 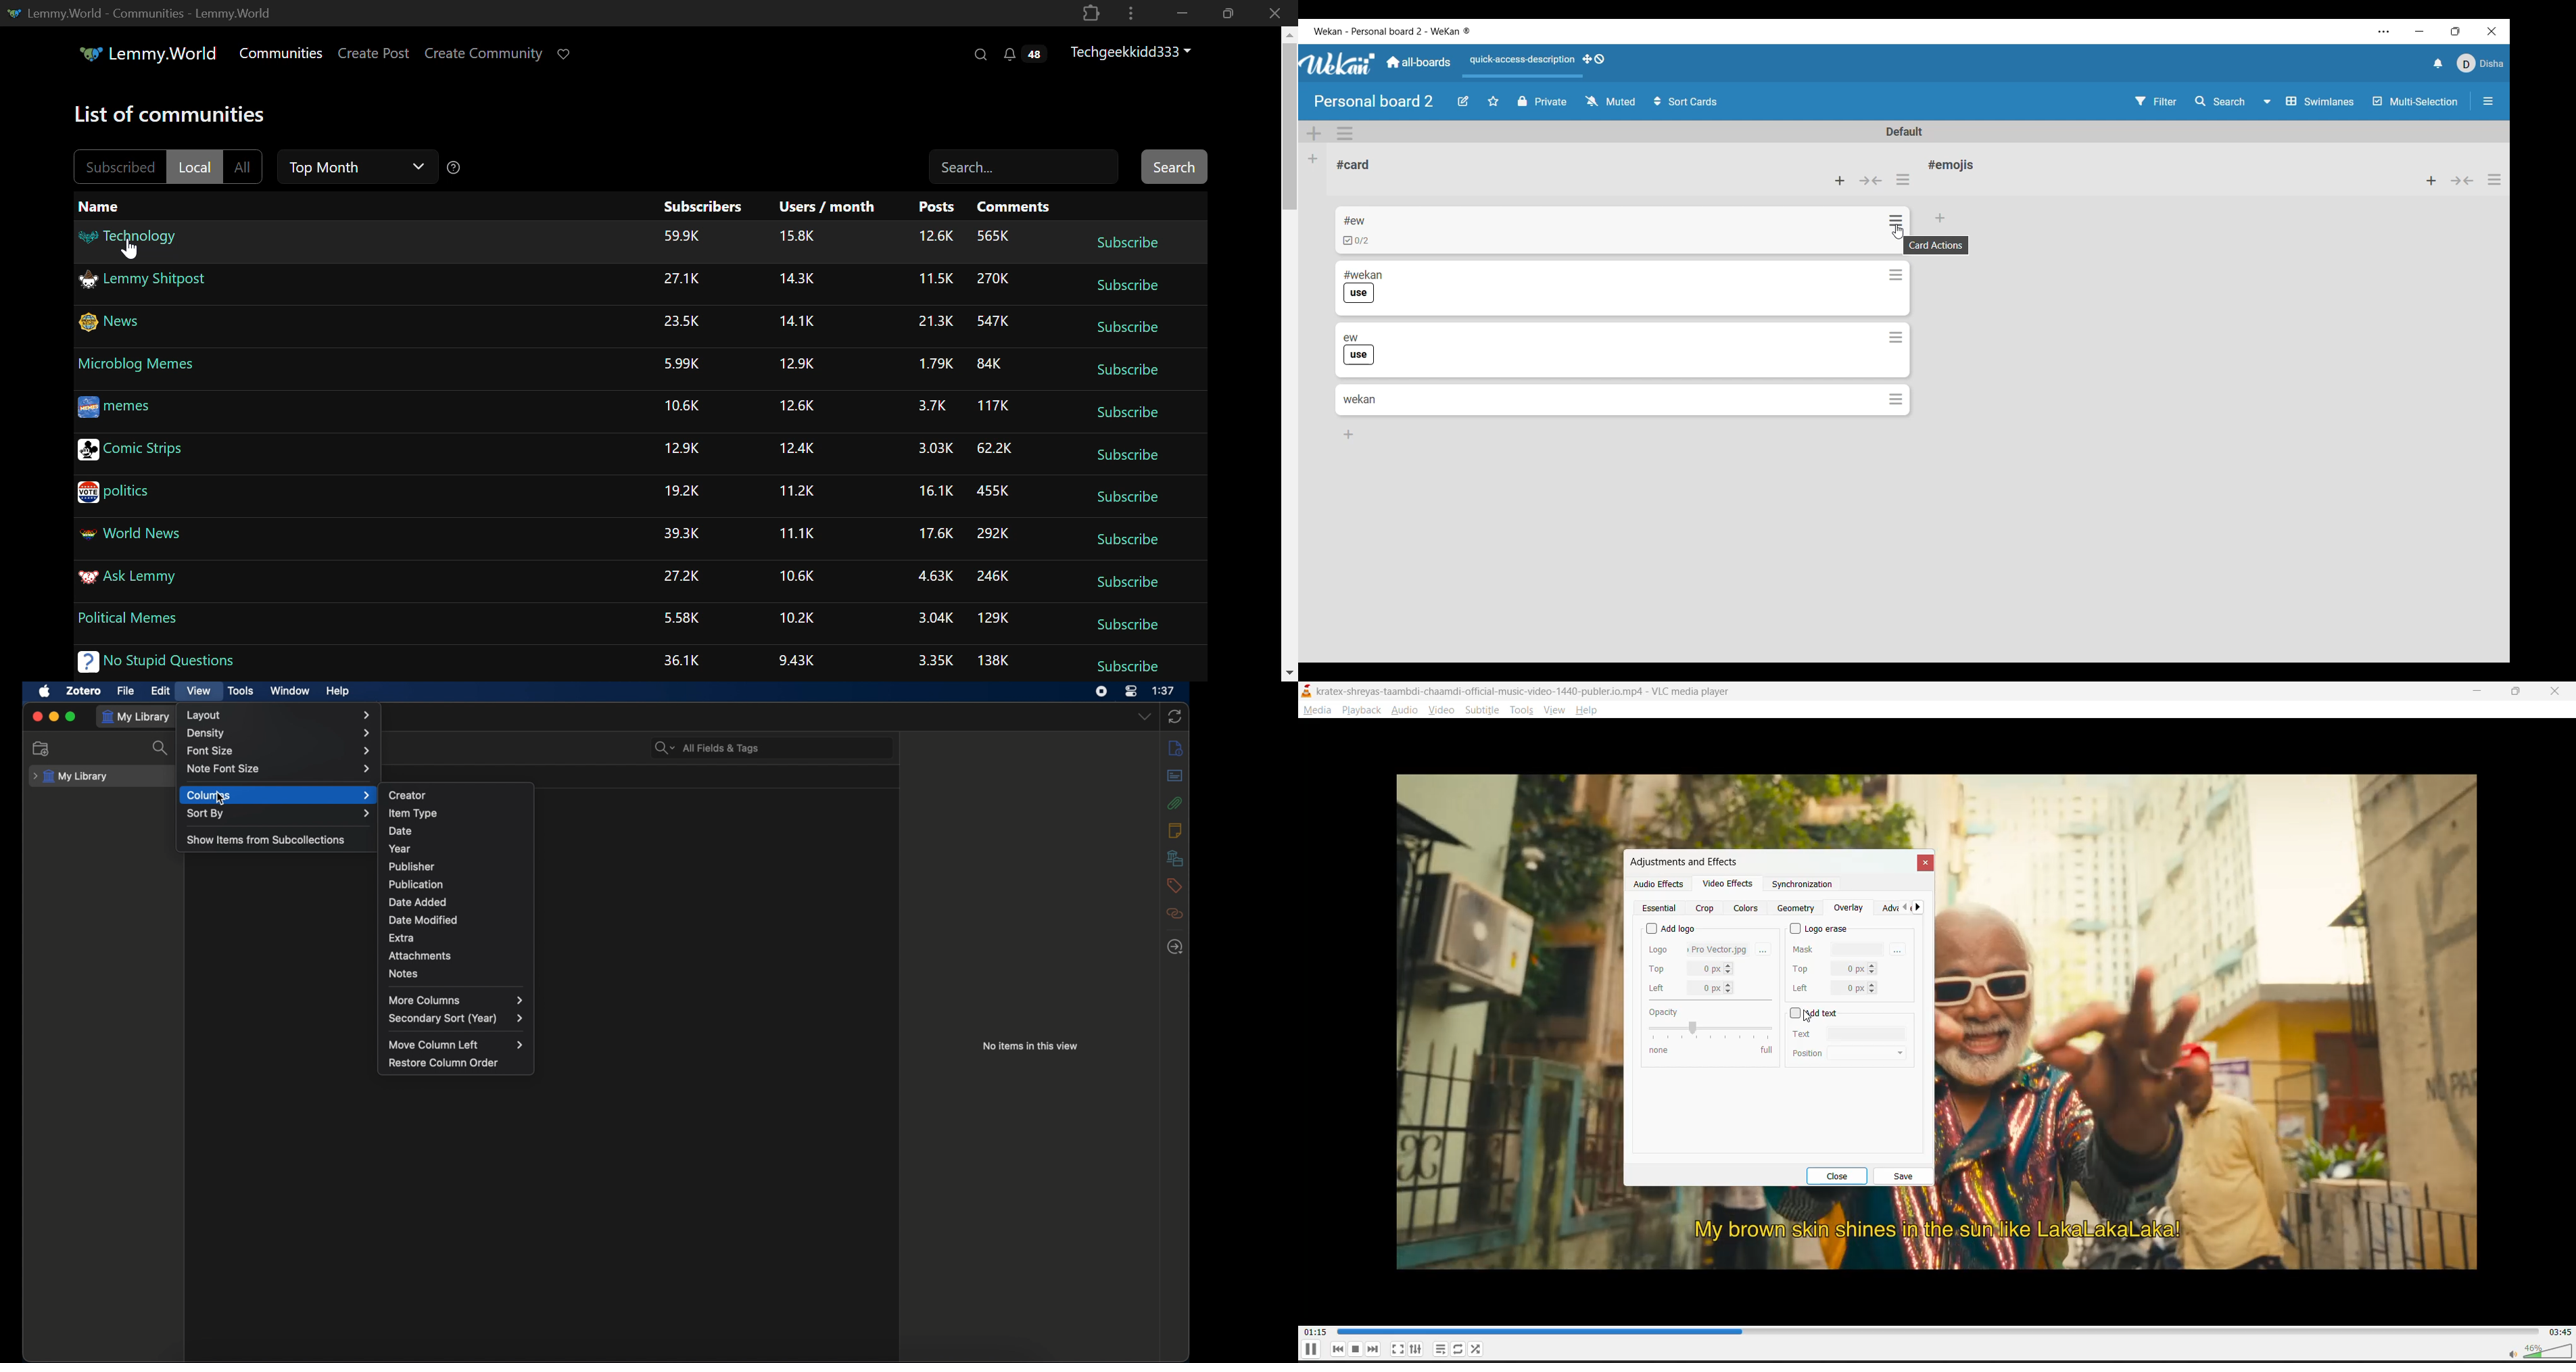 What do you see at coordinates (400, 831) in the screenshot?
I see `date` at bounding box center [400, 831].